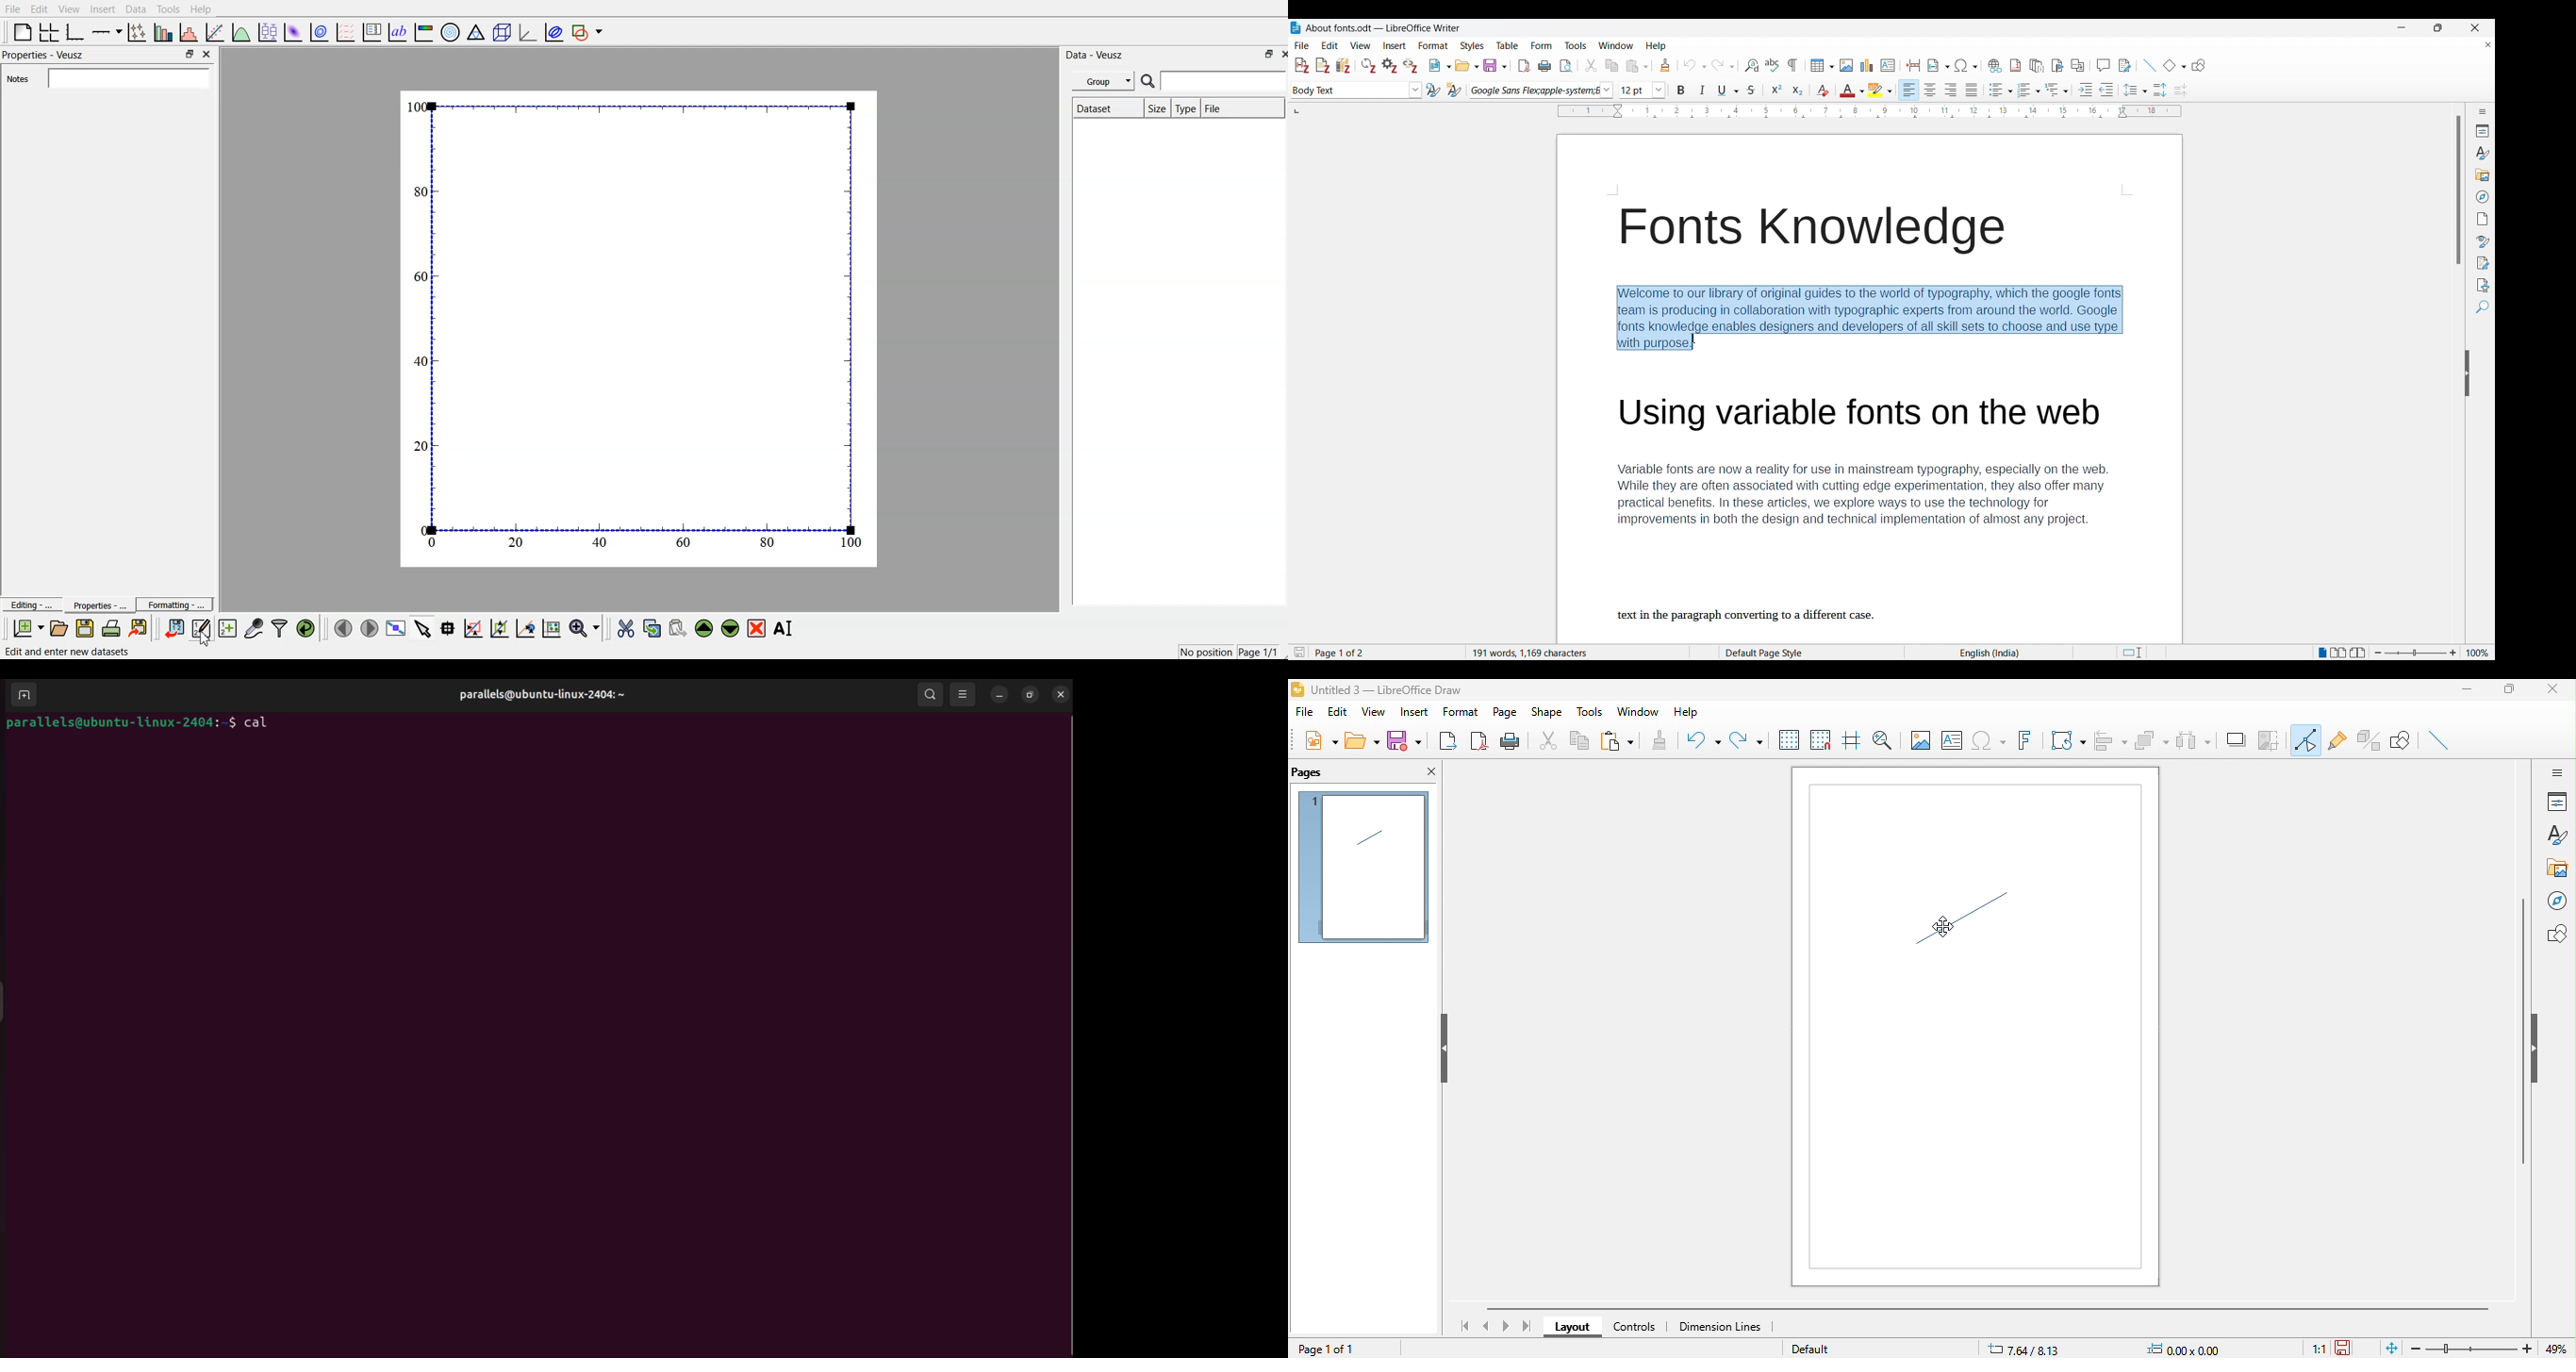  I want to click on Properties, so click(95, 605).